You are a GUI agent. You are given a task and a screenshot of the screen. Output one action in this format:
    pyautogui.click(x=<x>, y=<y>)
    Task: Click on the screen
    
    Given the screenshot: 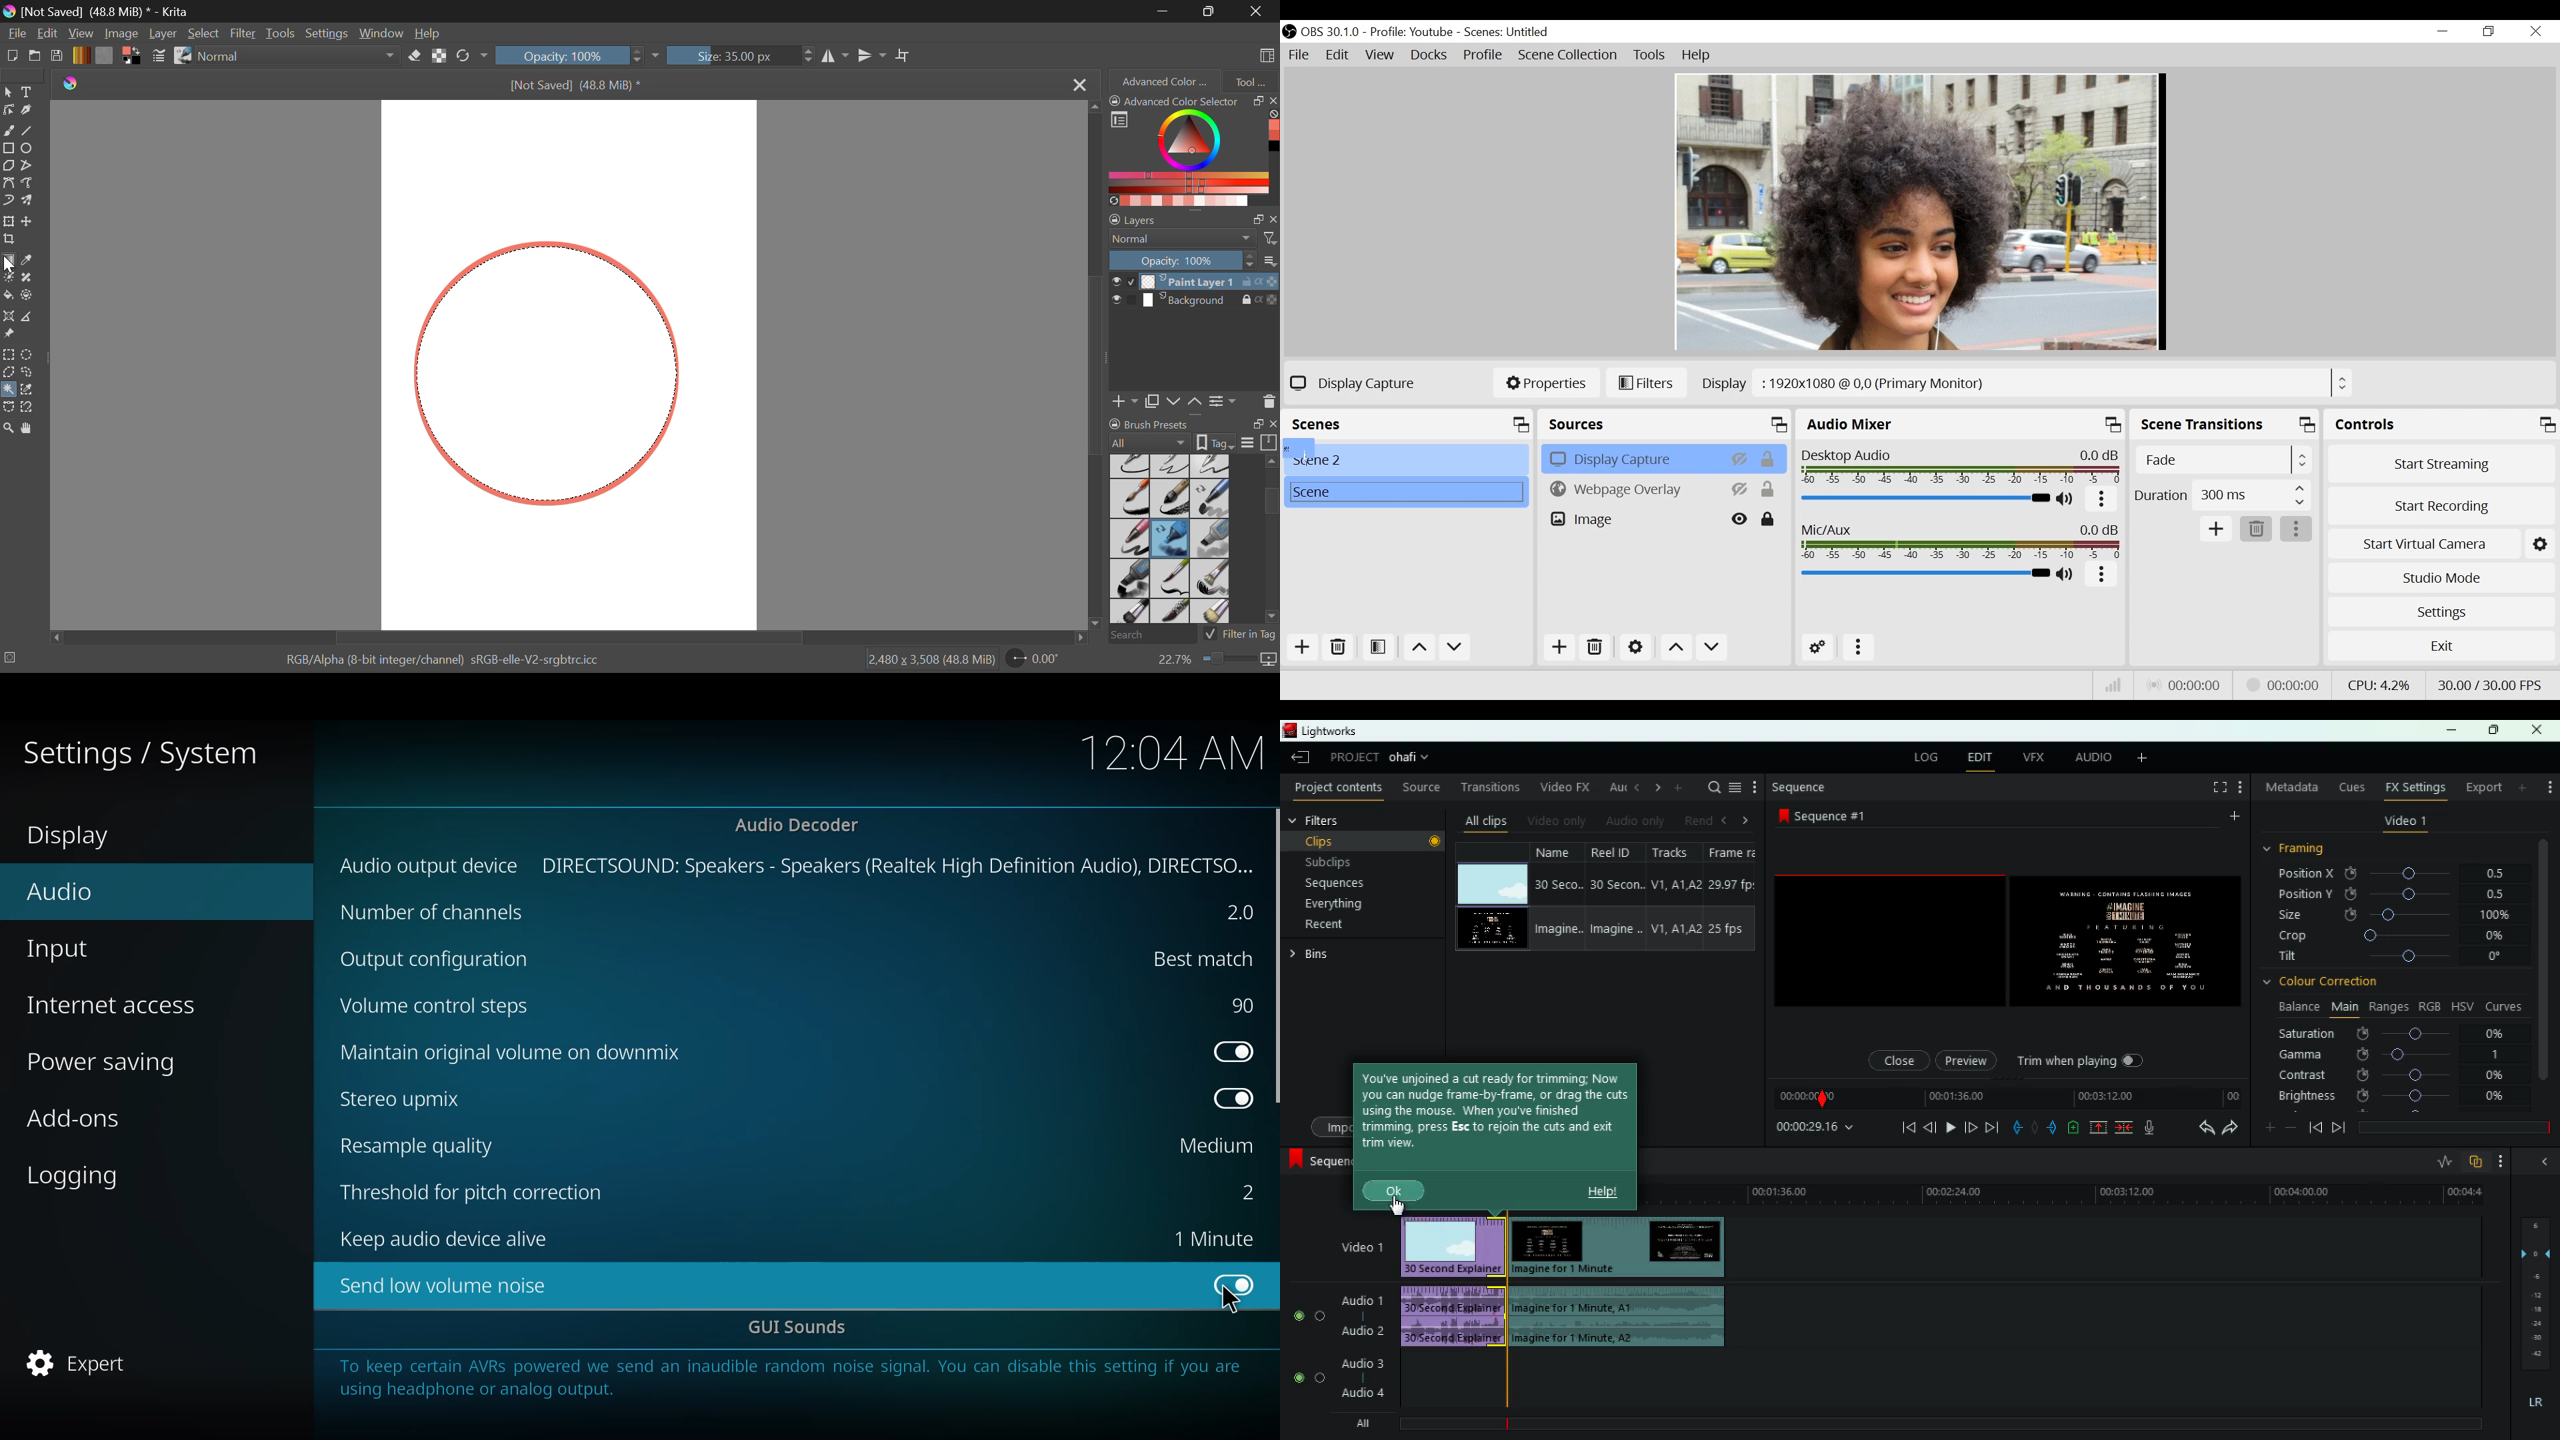 What is the action you would take?
    pyautogui.click(x=2007, y=941)
    